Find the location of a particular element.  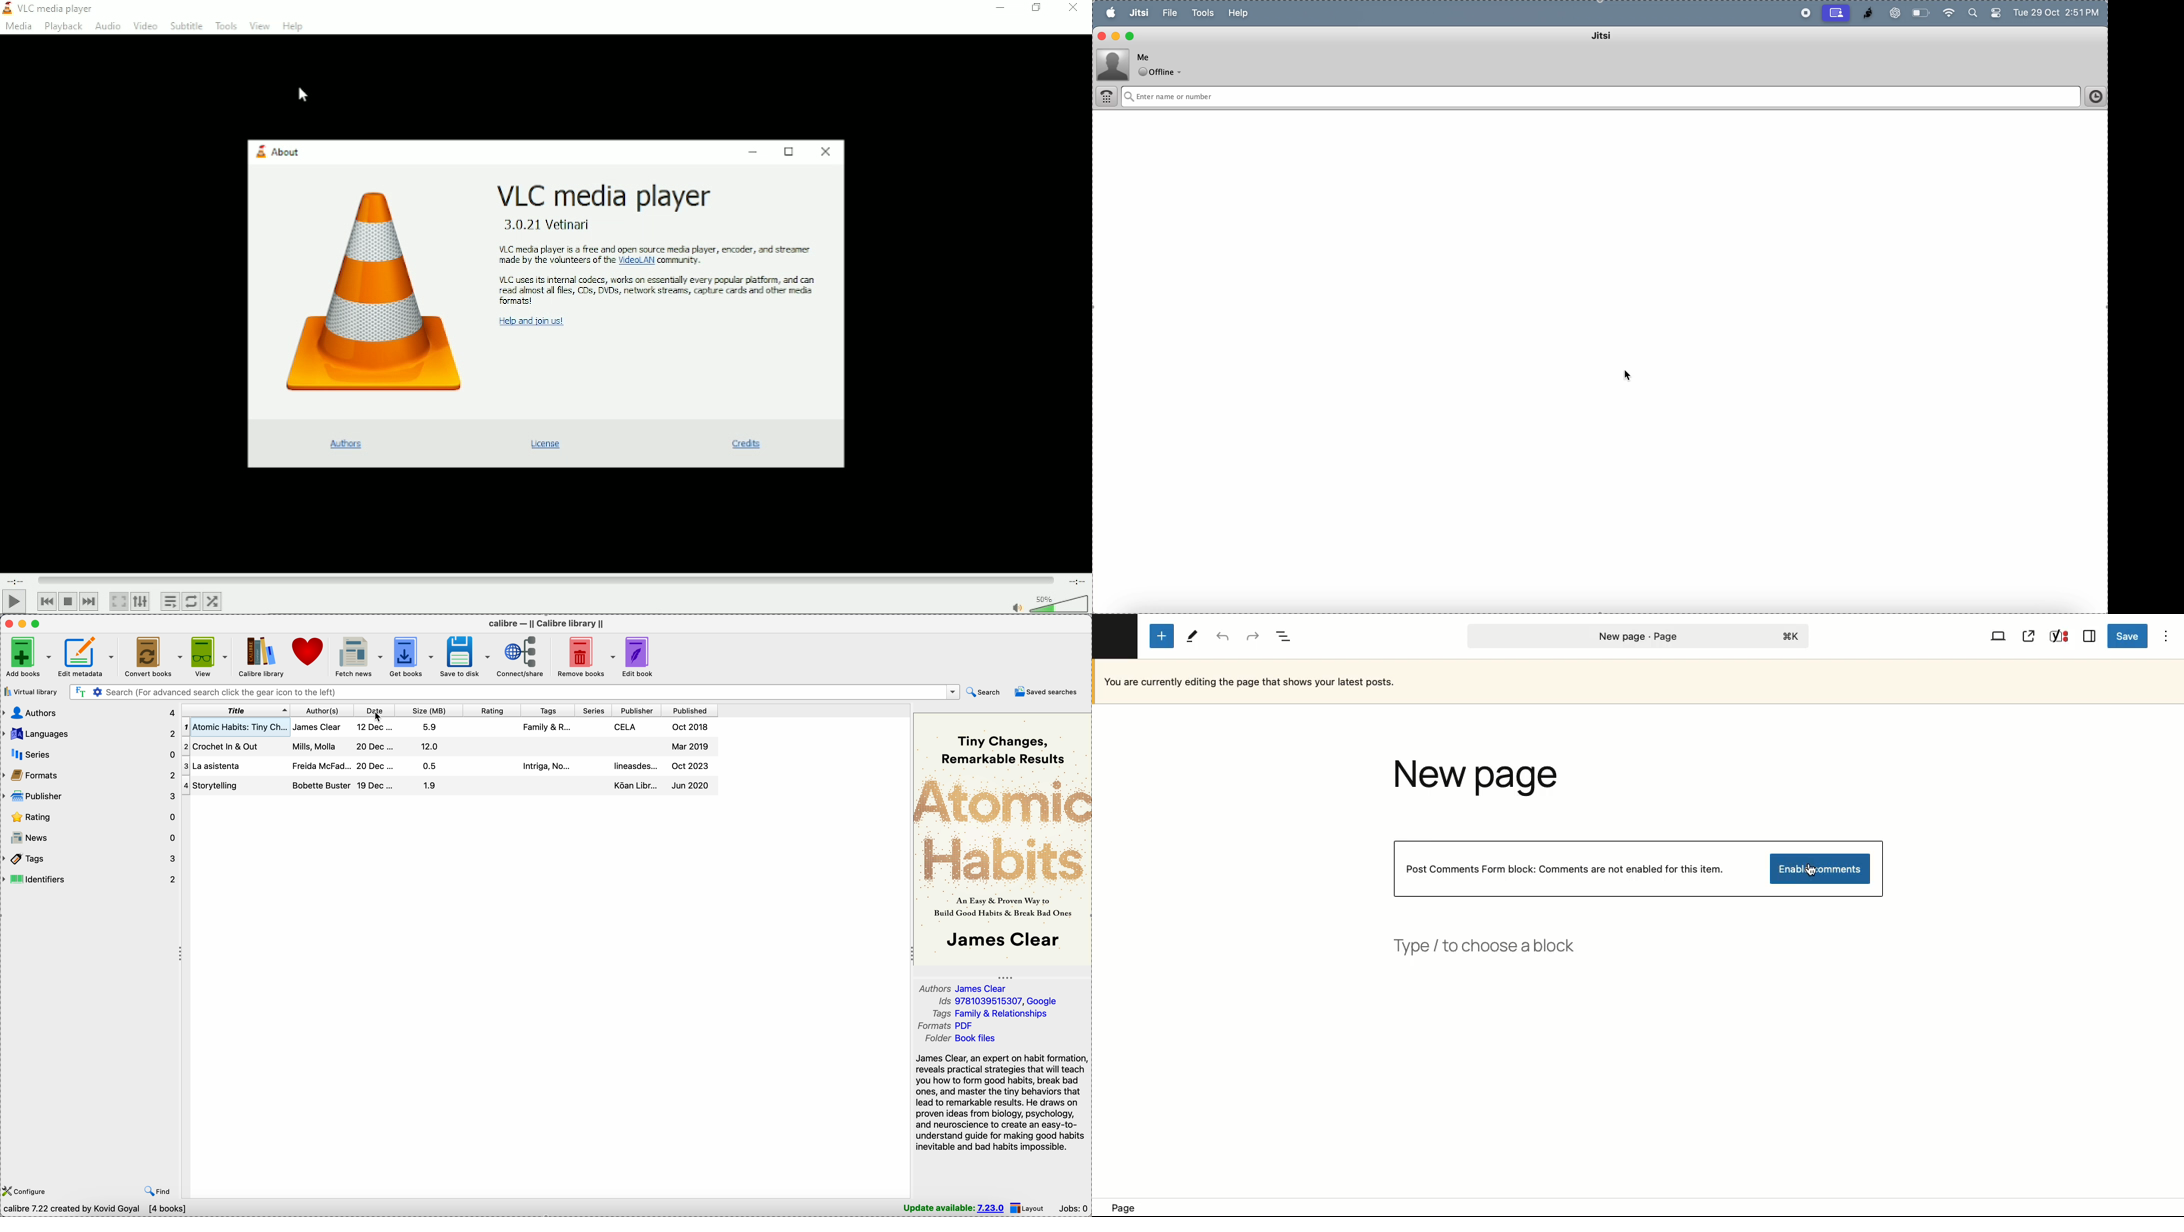

convert books is located at coordinates (154, 656).